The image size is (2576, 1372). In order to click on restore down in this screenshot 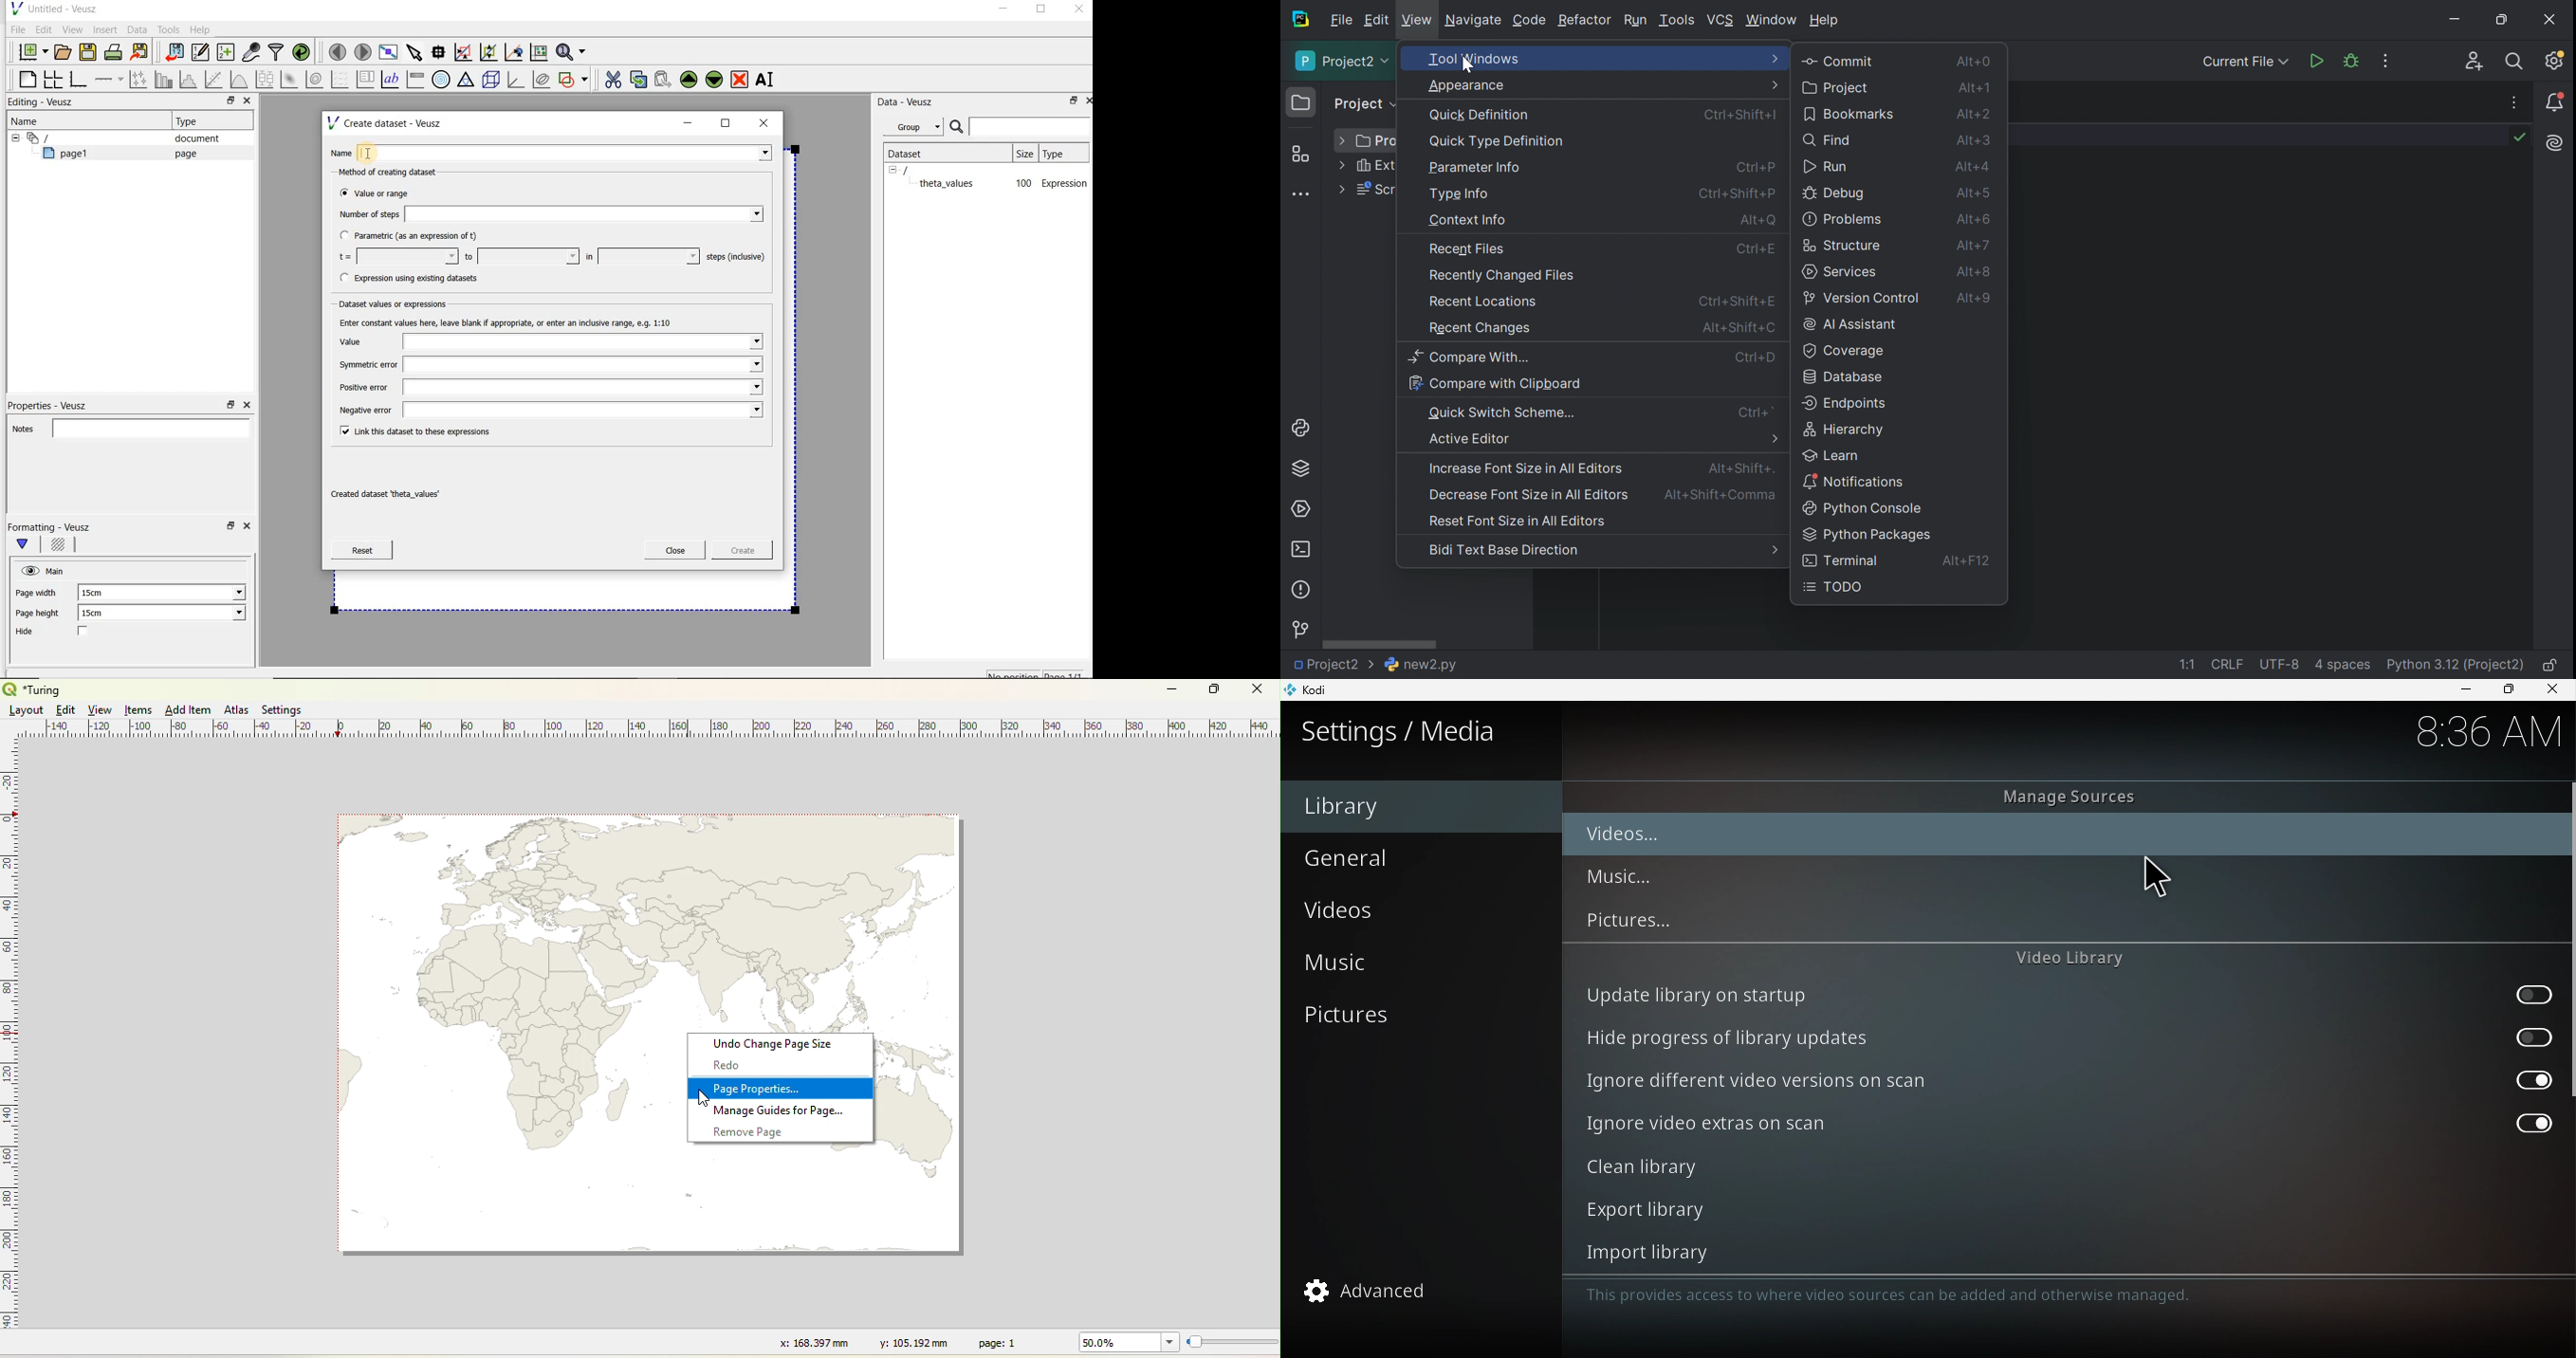, I will do `click(227, 102)`.